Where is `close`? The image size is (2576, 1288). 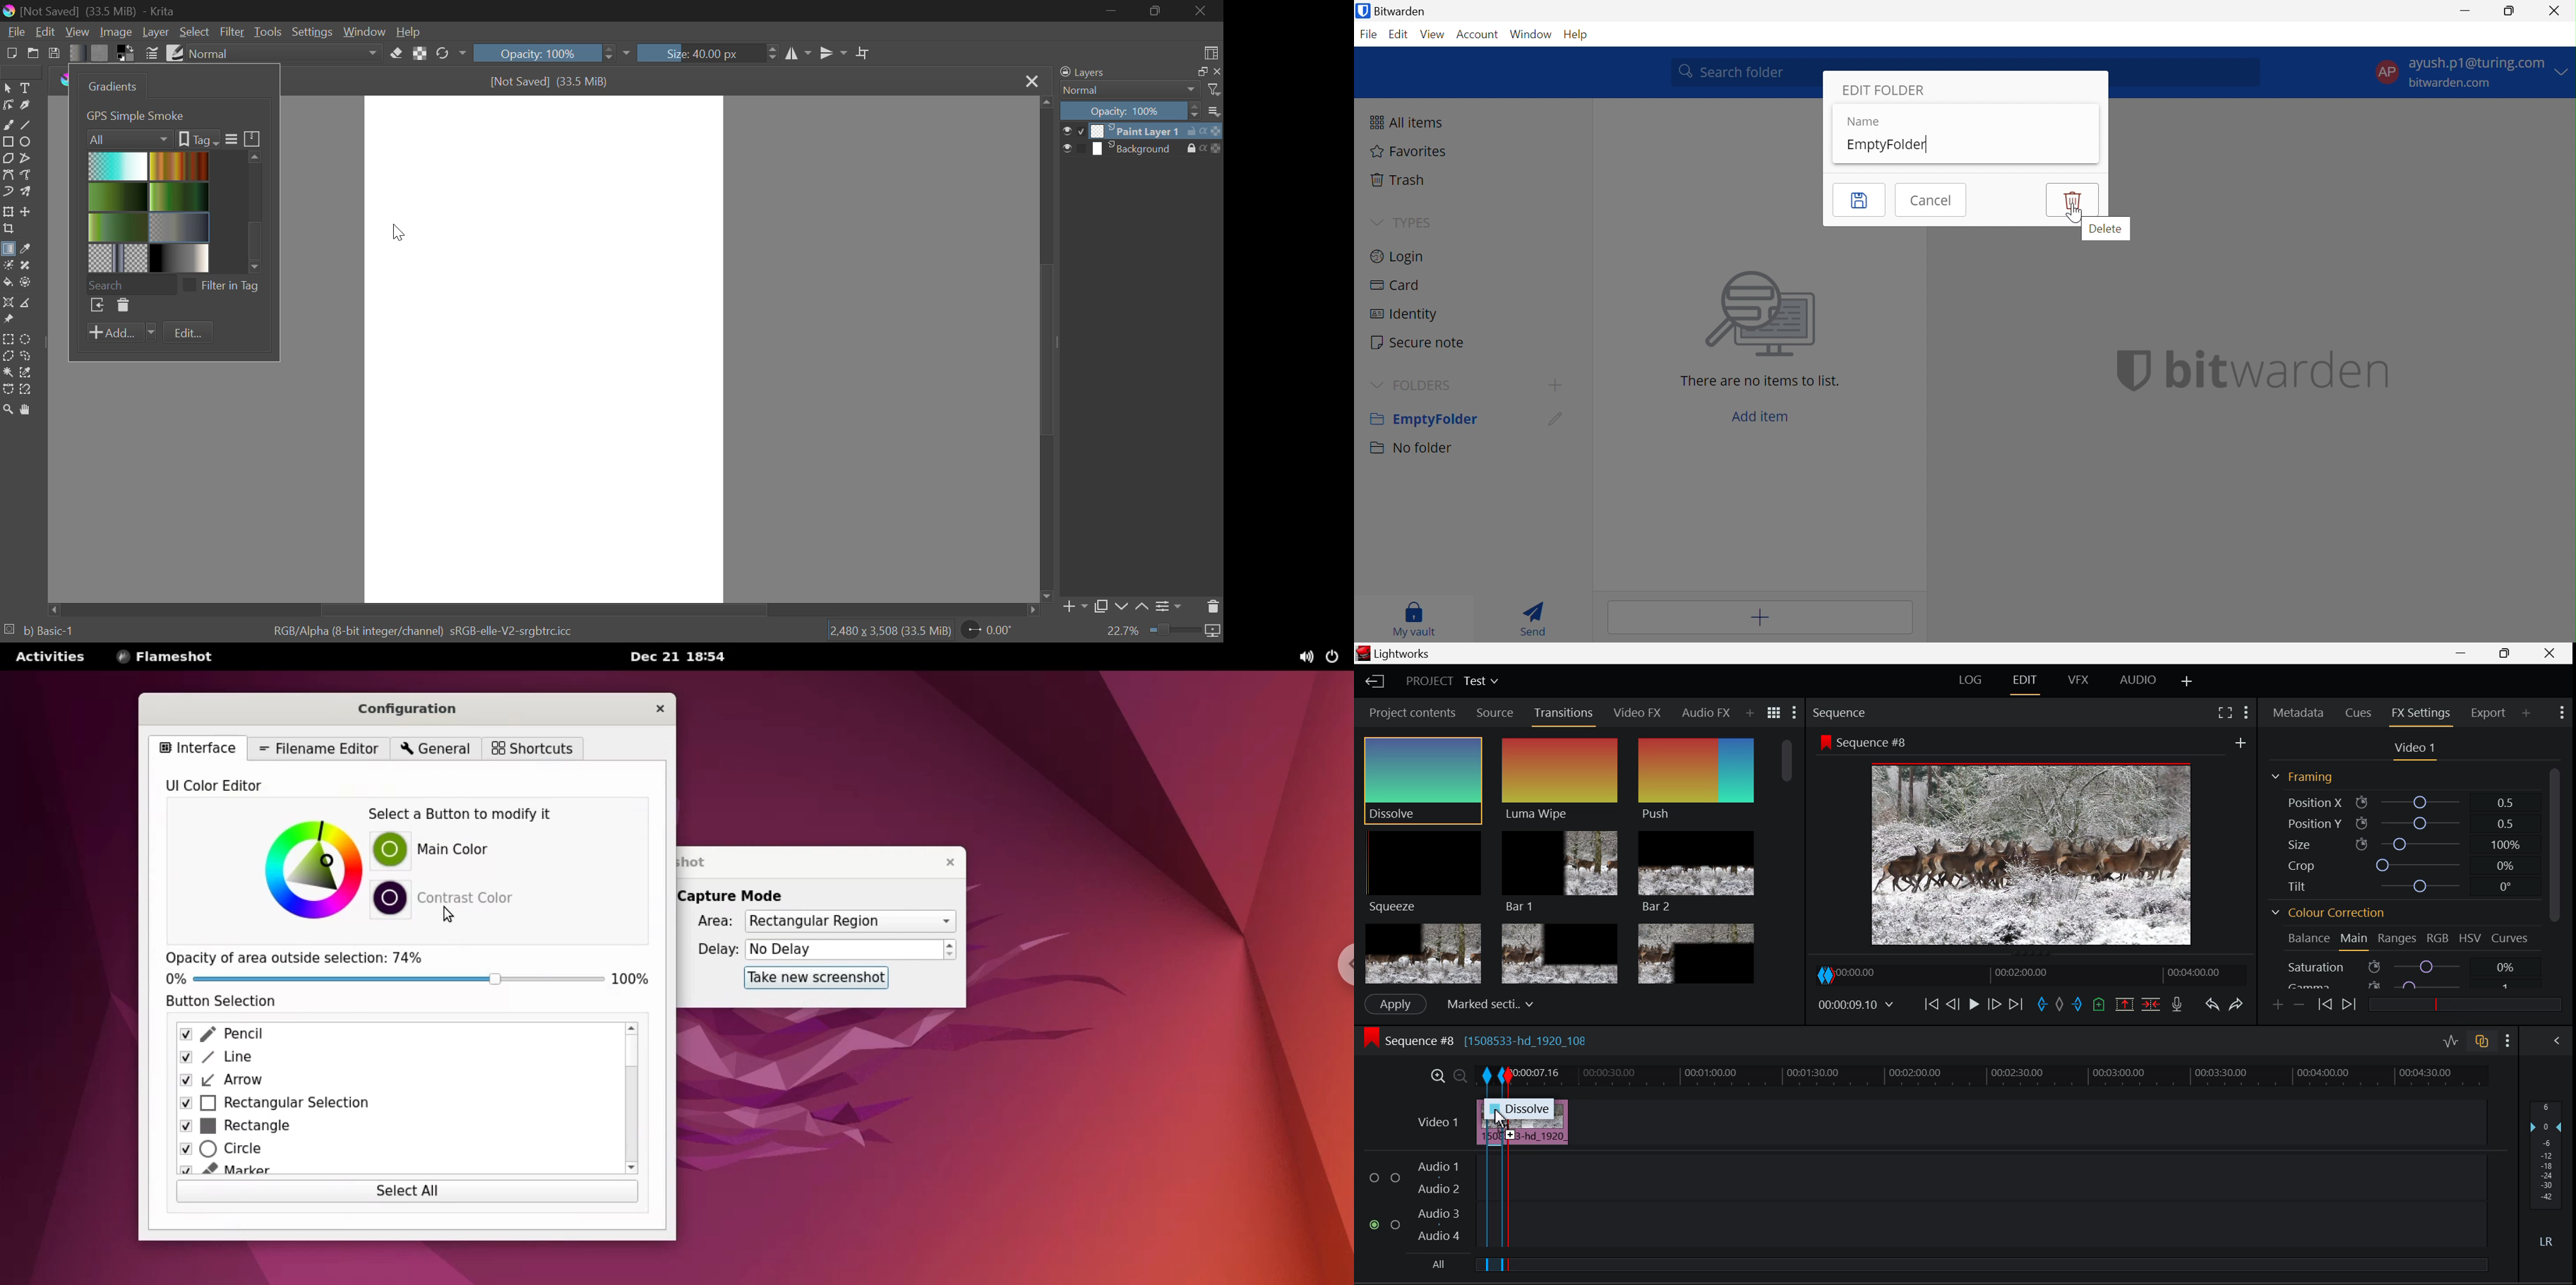
close is located at coordinates (661, 708).